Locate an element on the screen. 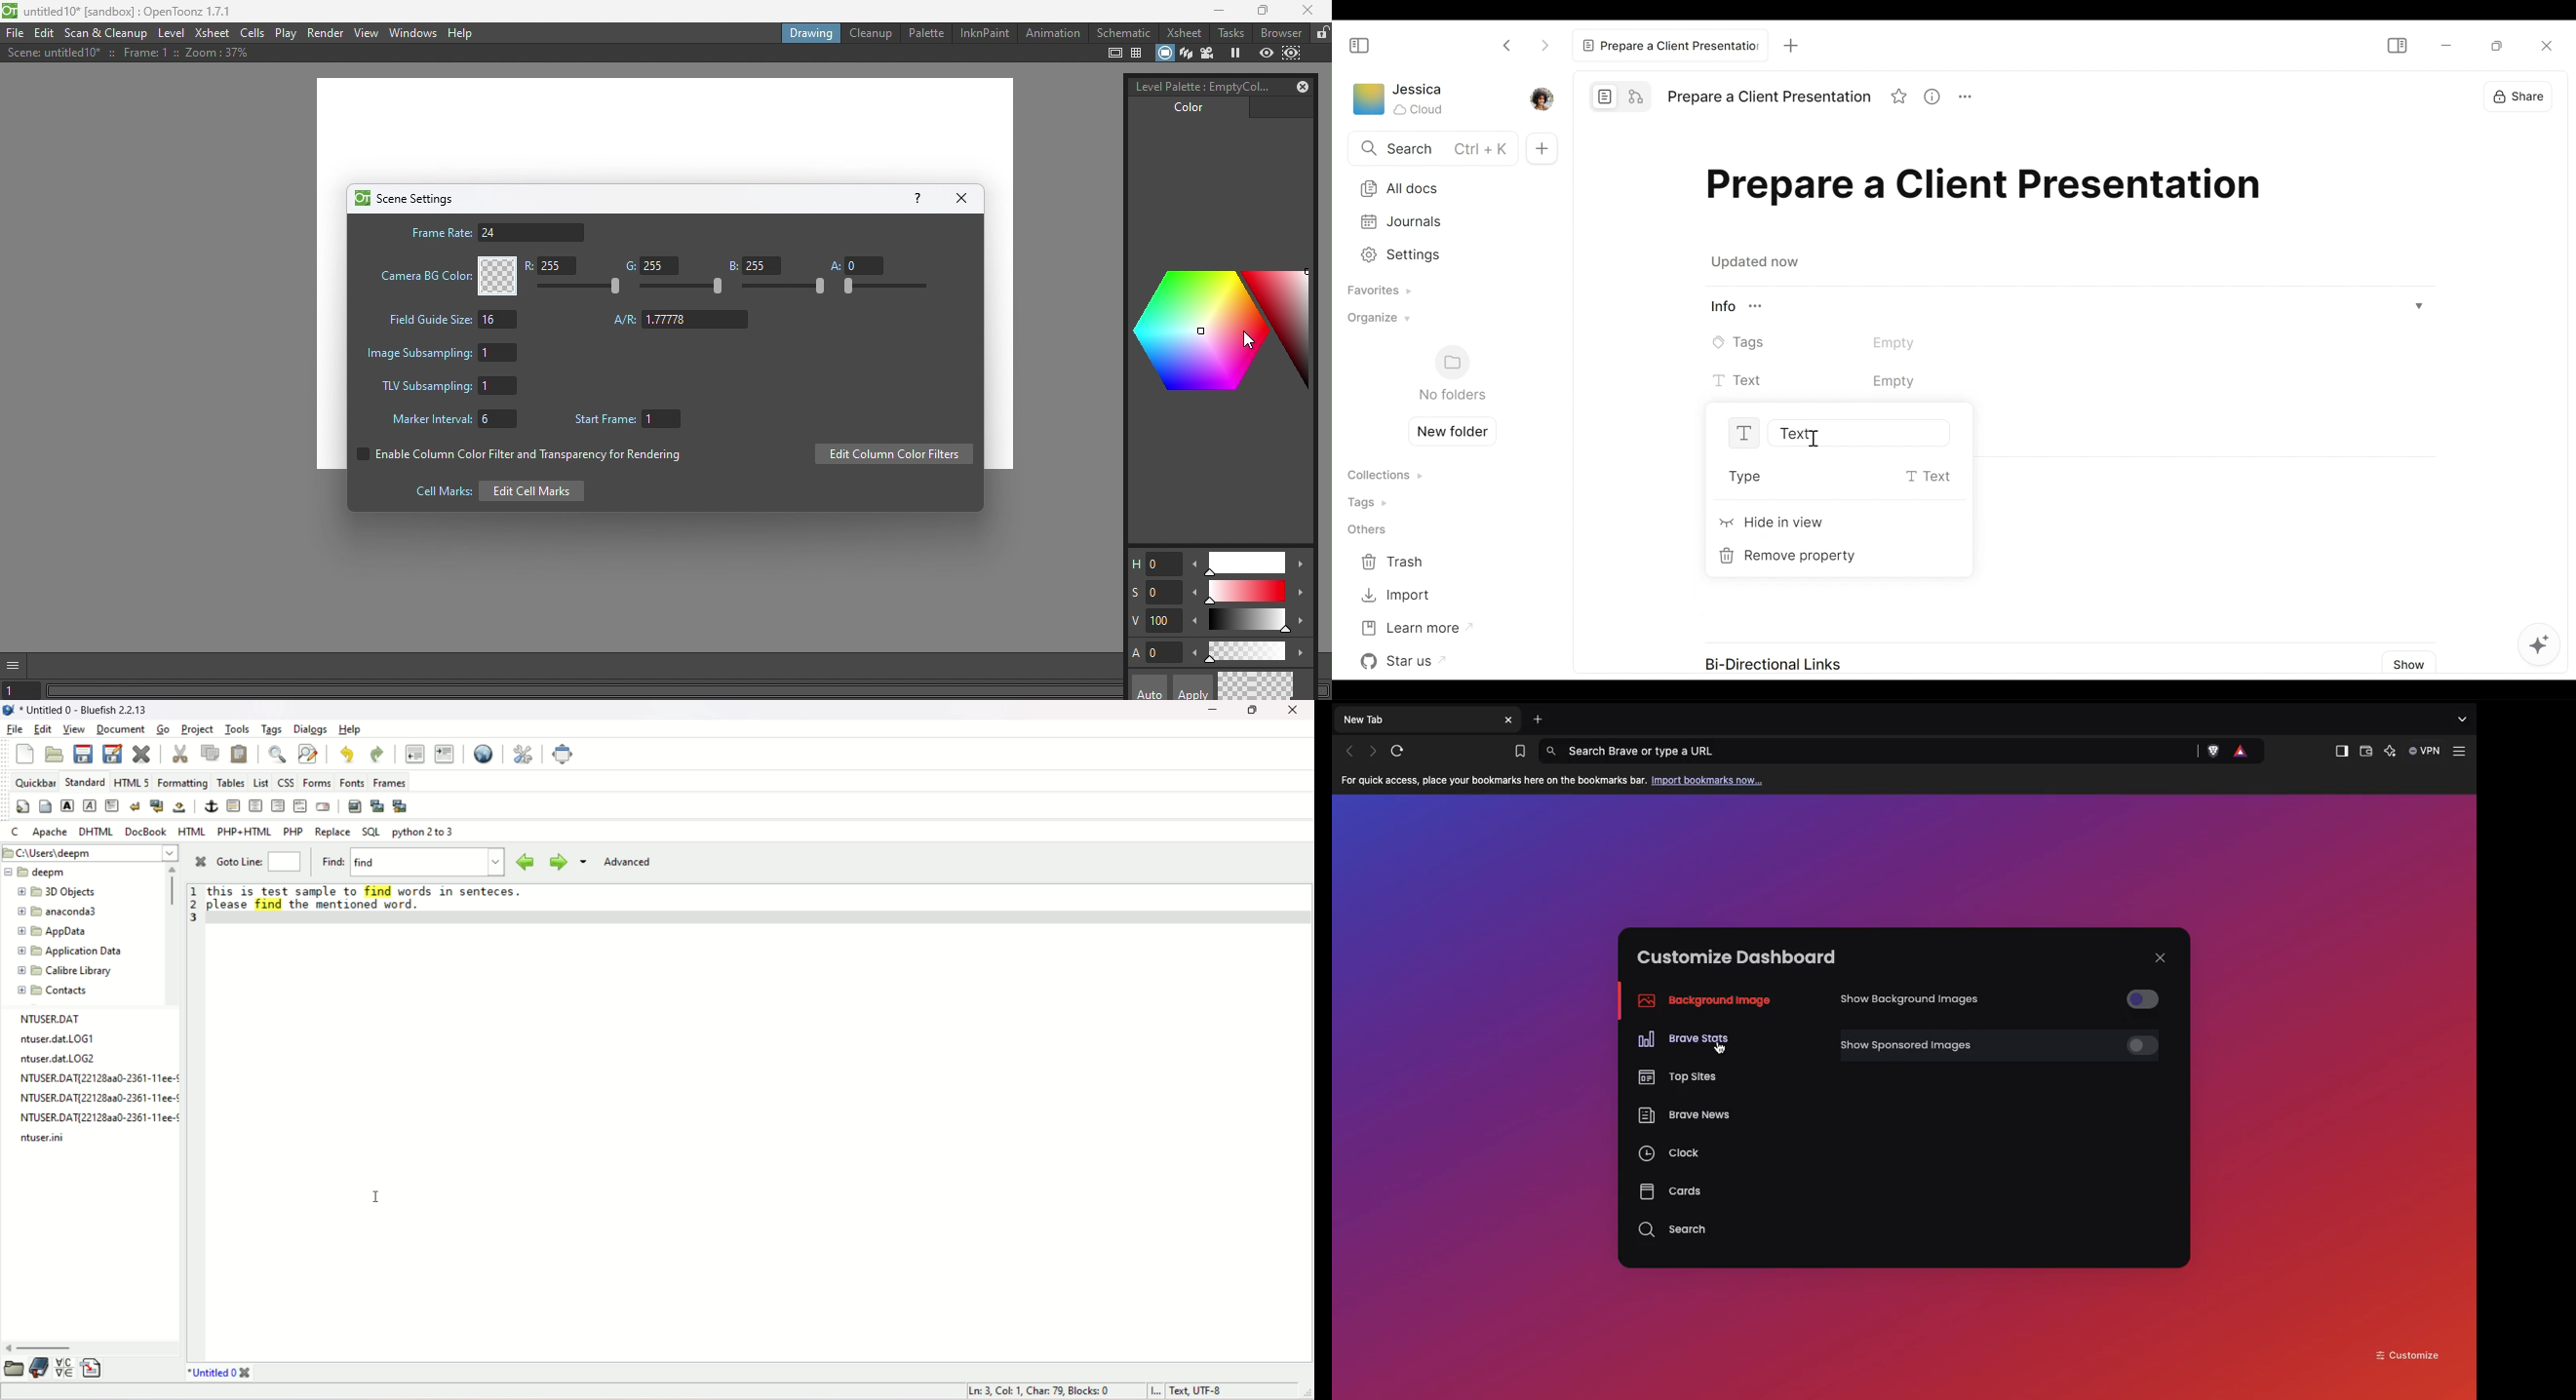 The image size is (2576, 1400). formatting is located at coordinates (184, 783).